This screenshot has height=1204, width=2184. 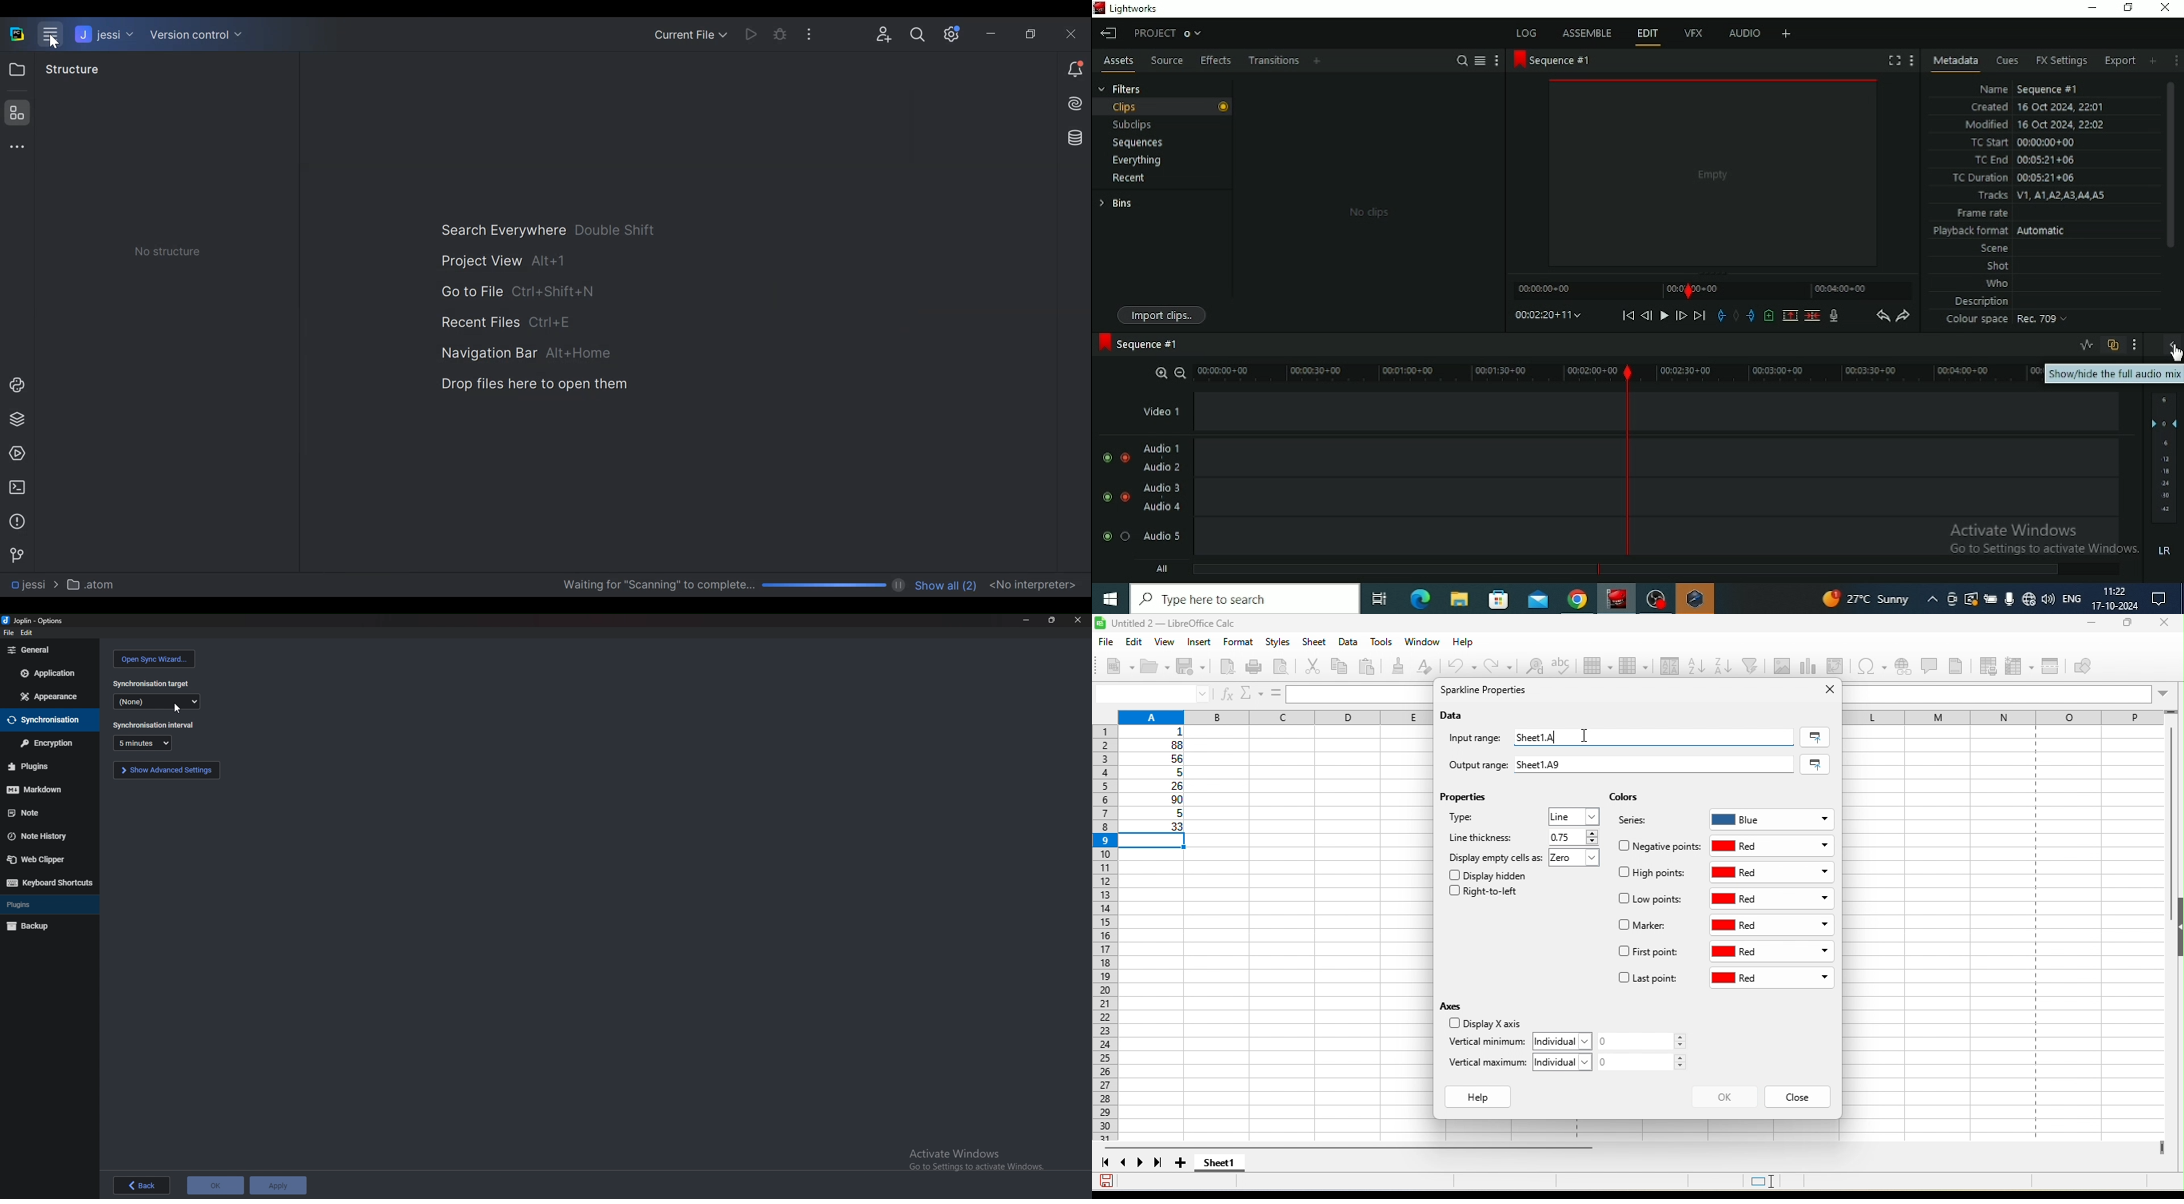 What do you see at coordinates (1233, 1165) in the screenshot?
I see `sheet 1` at bounding box center [1233, 1165].